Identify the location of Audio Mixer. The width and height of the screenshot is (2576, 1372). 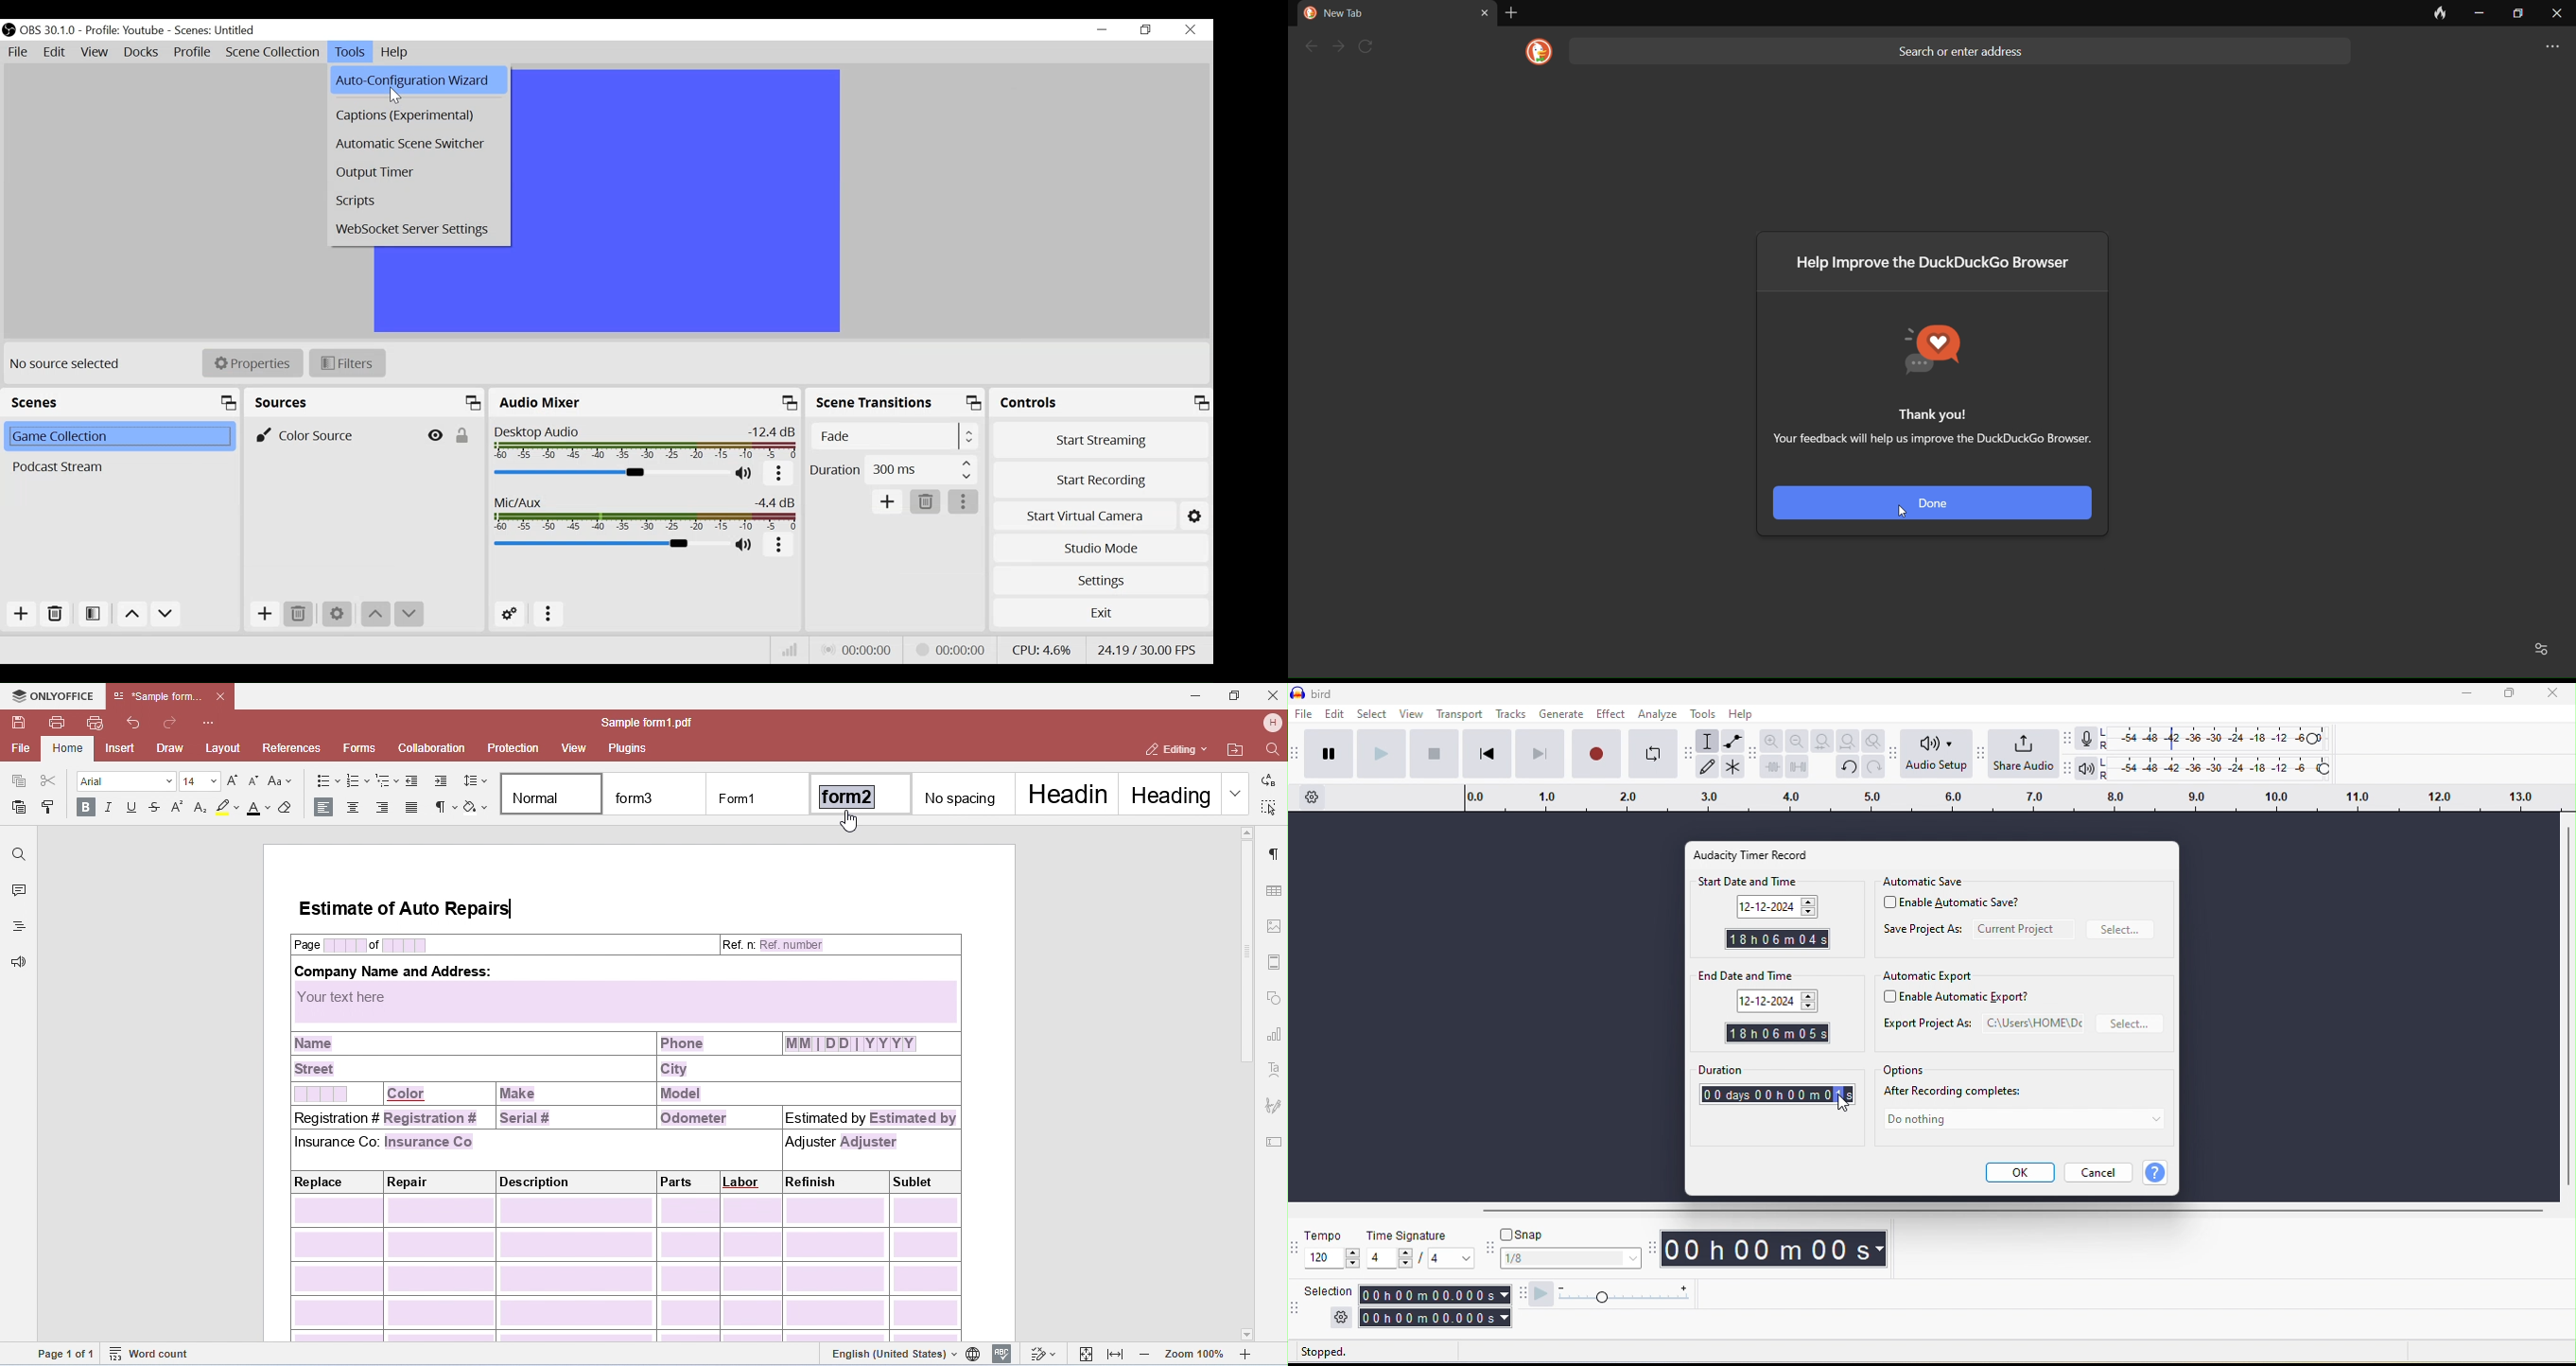
(647, 402).